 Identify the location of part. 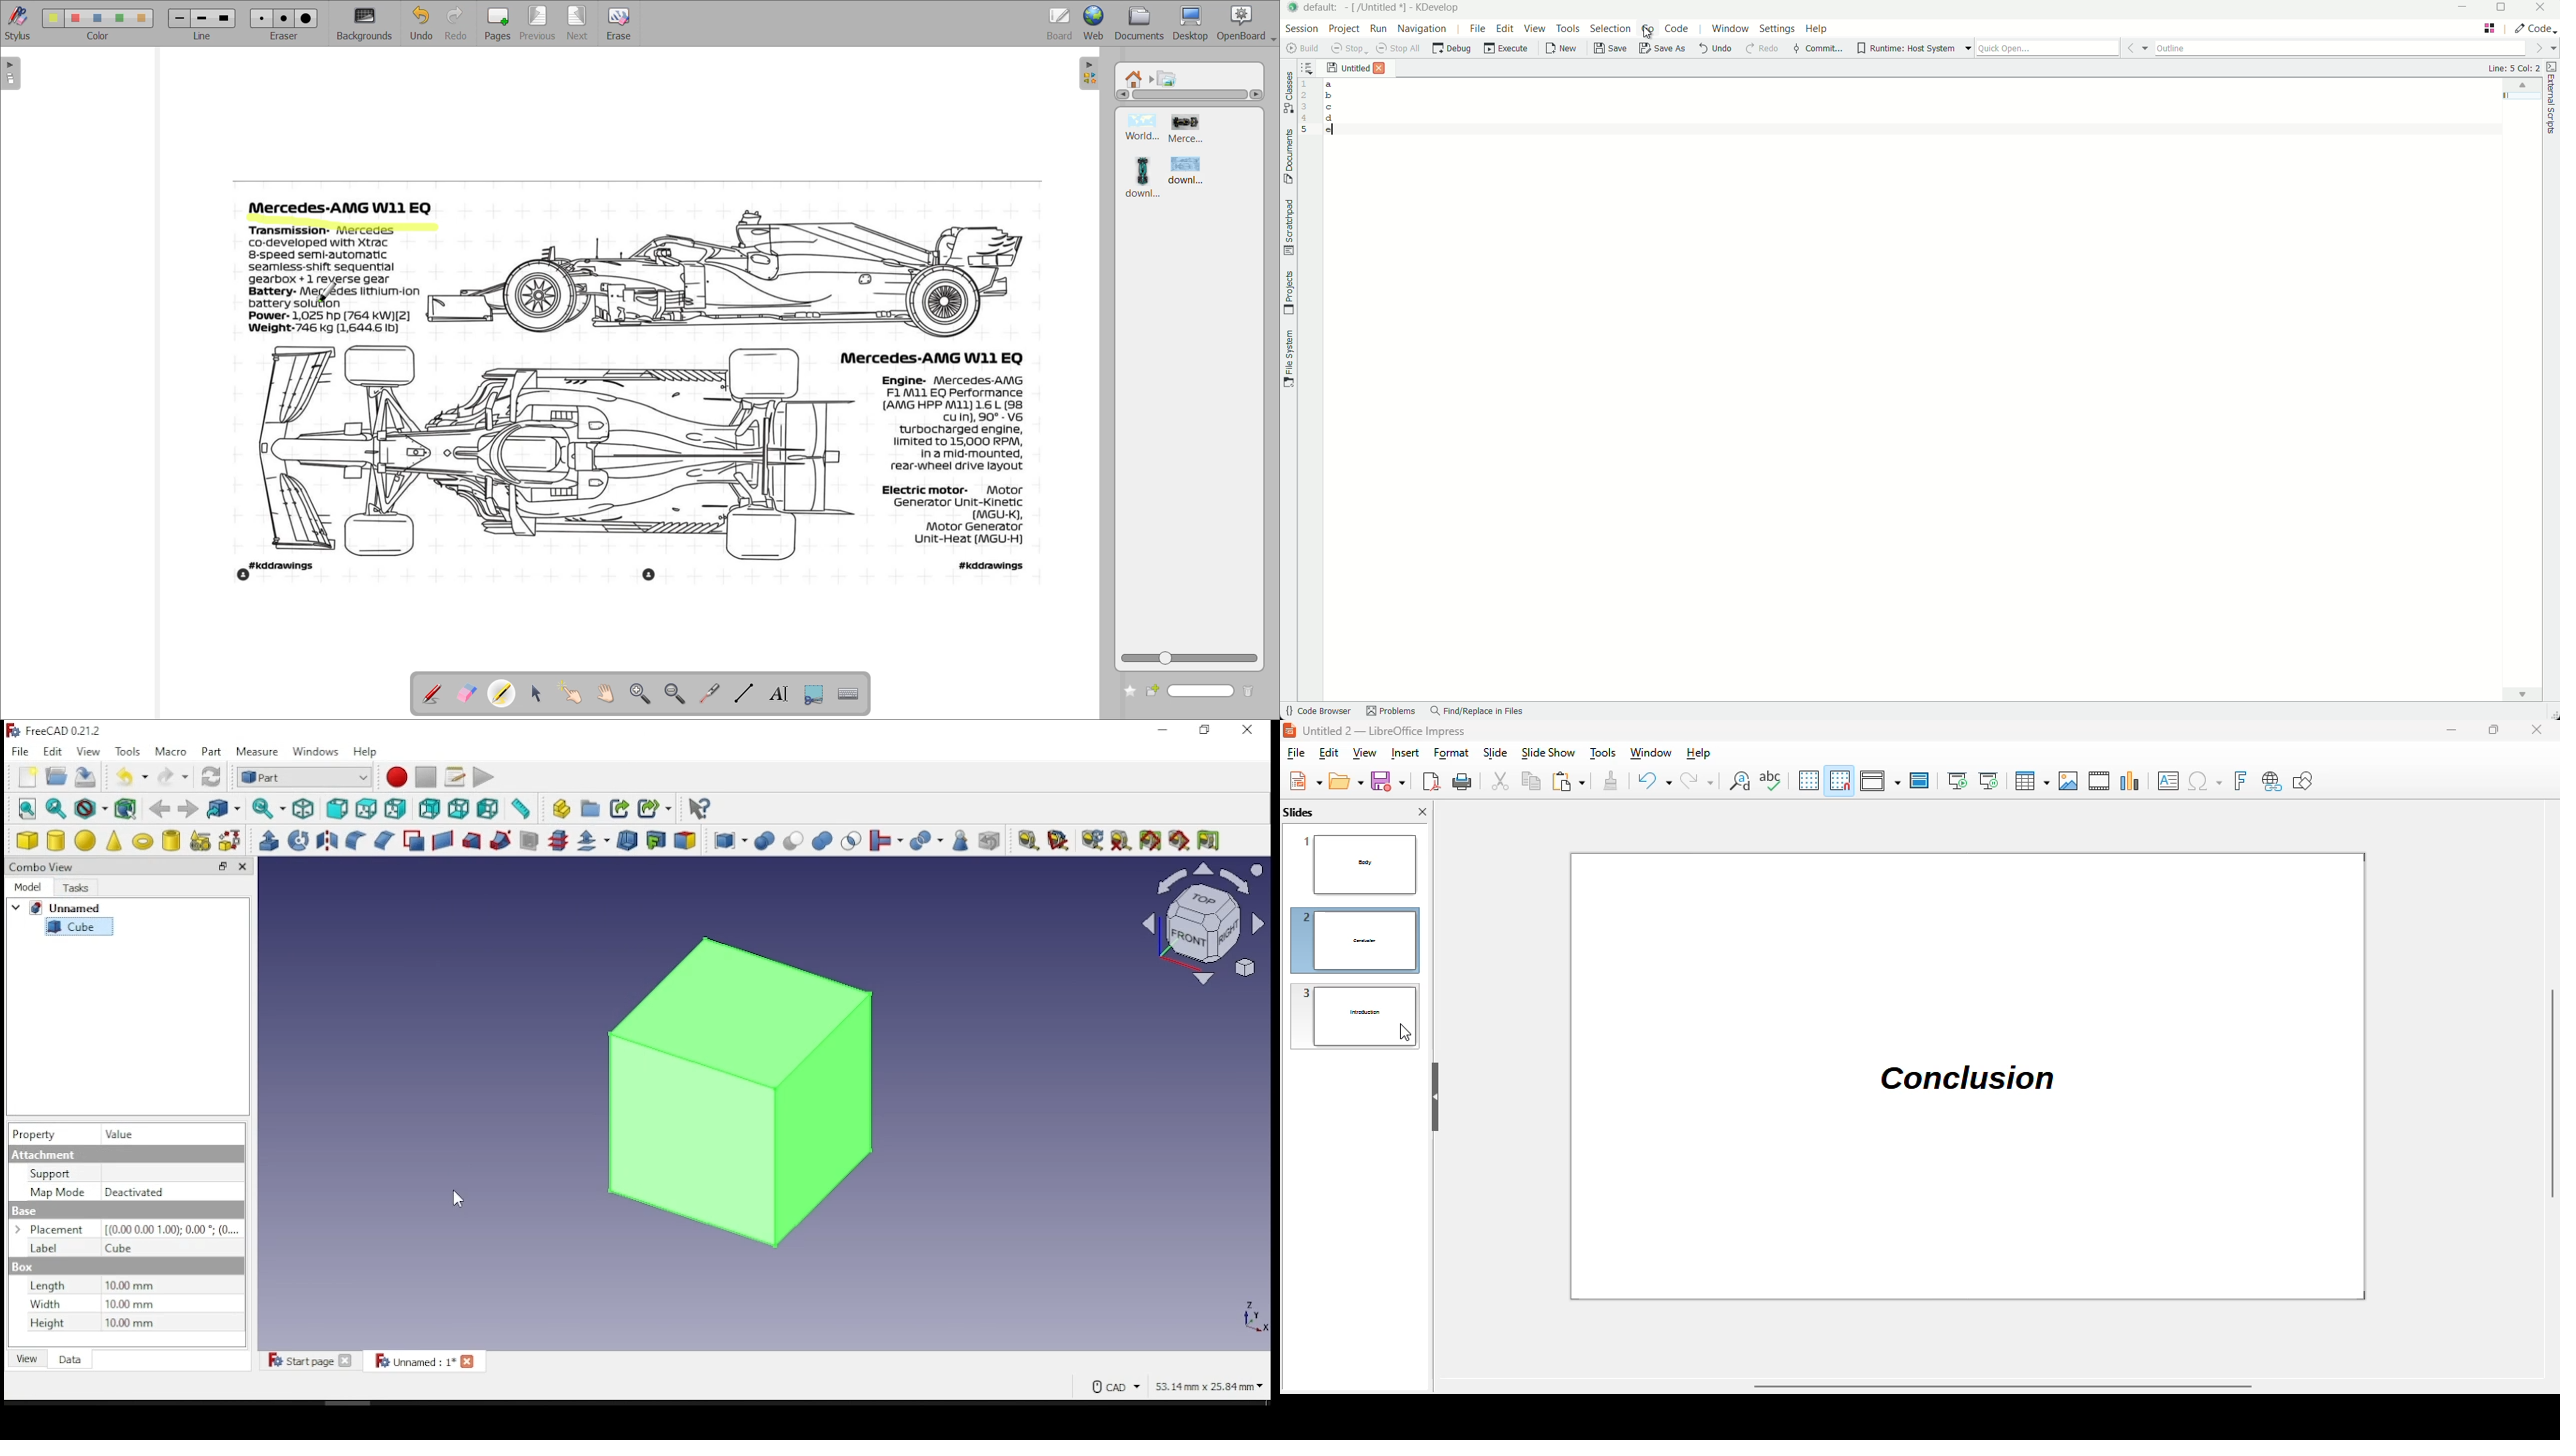
(214, 751).